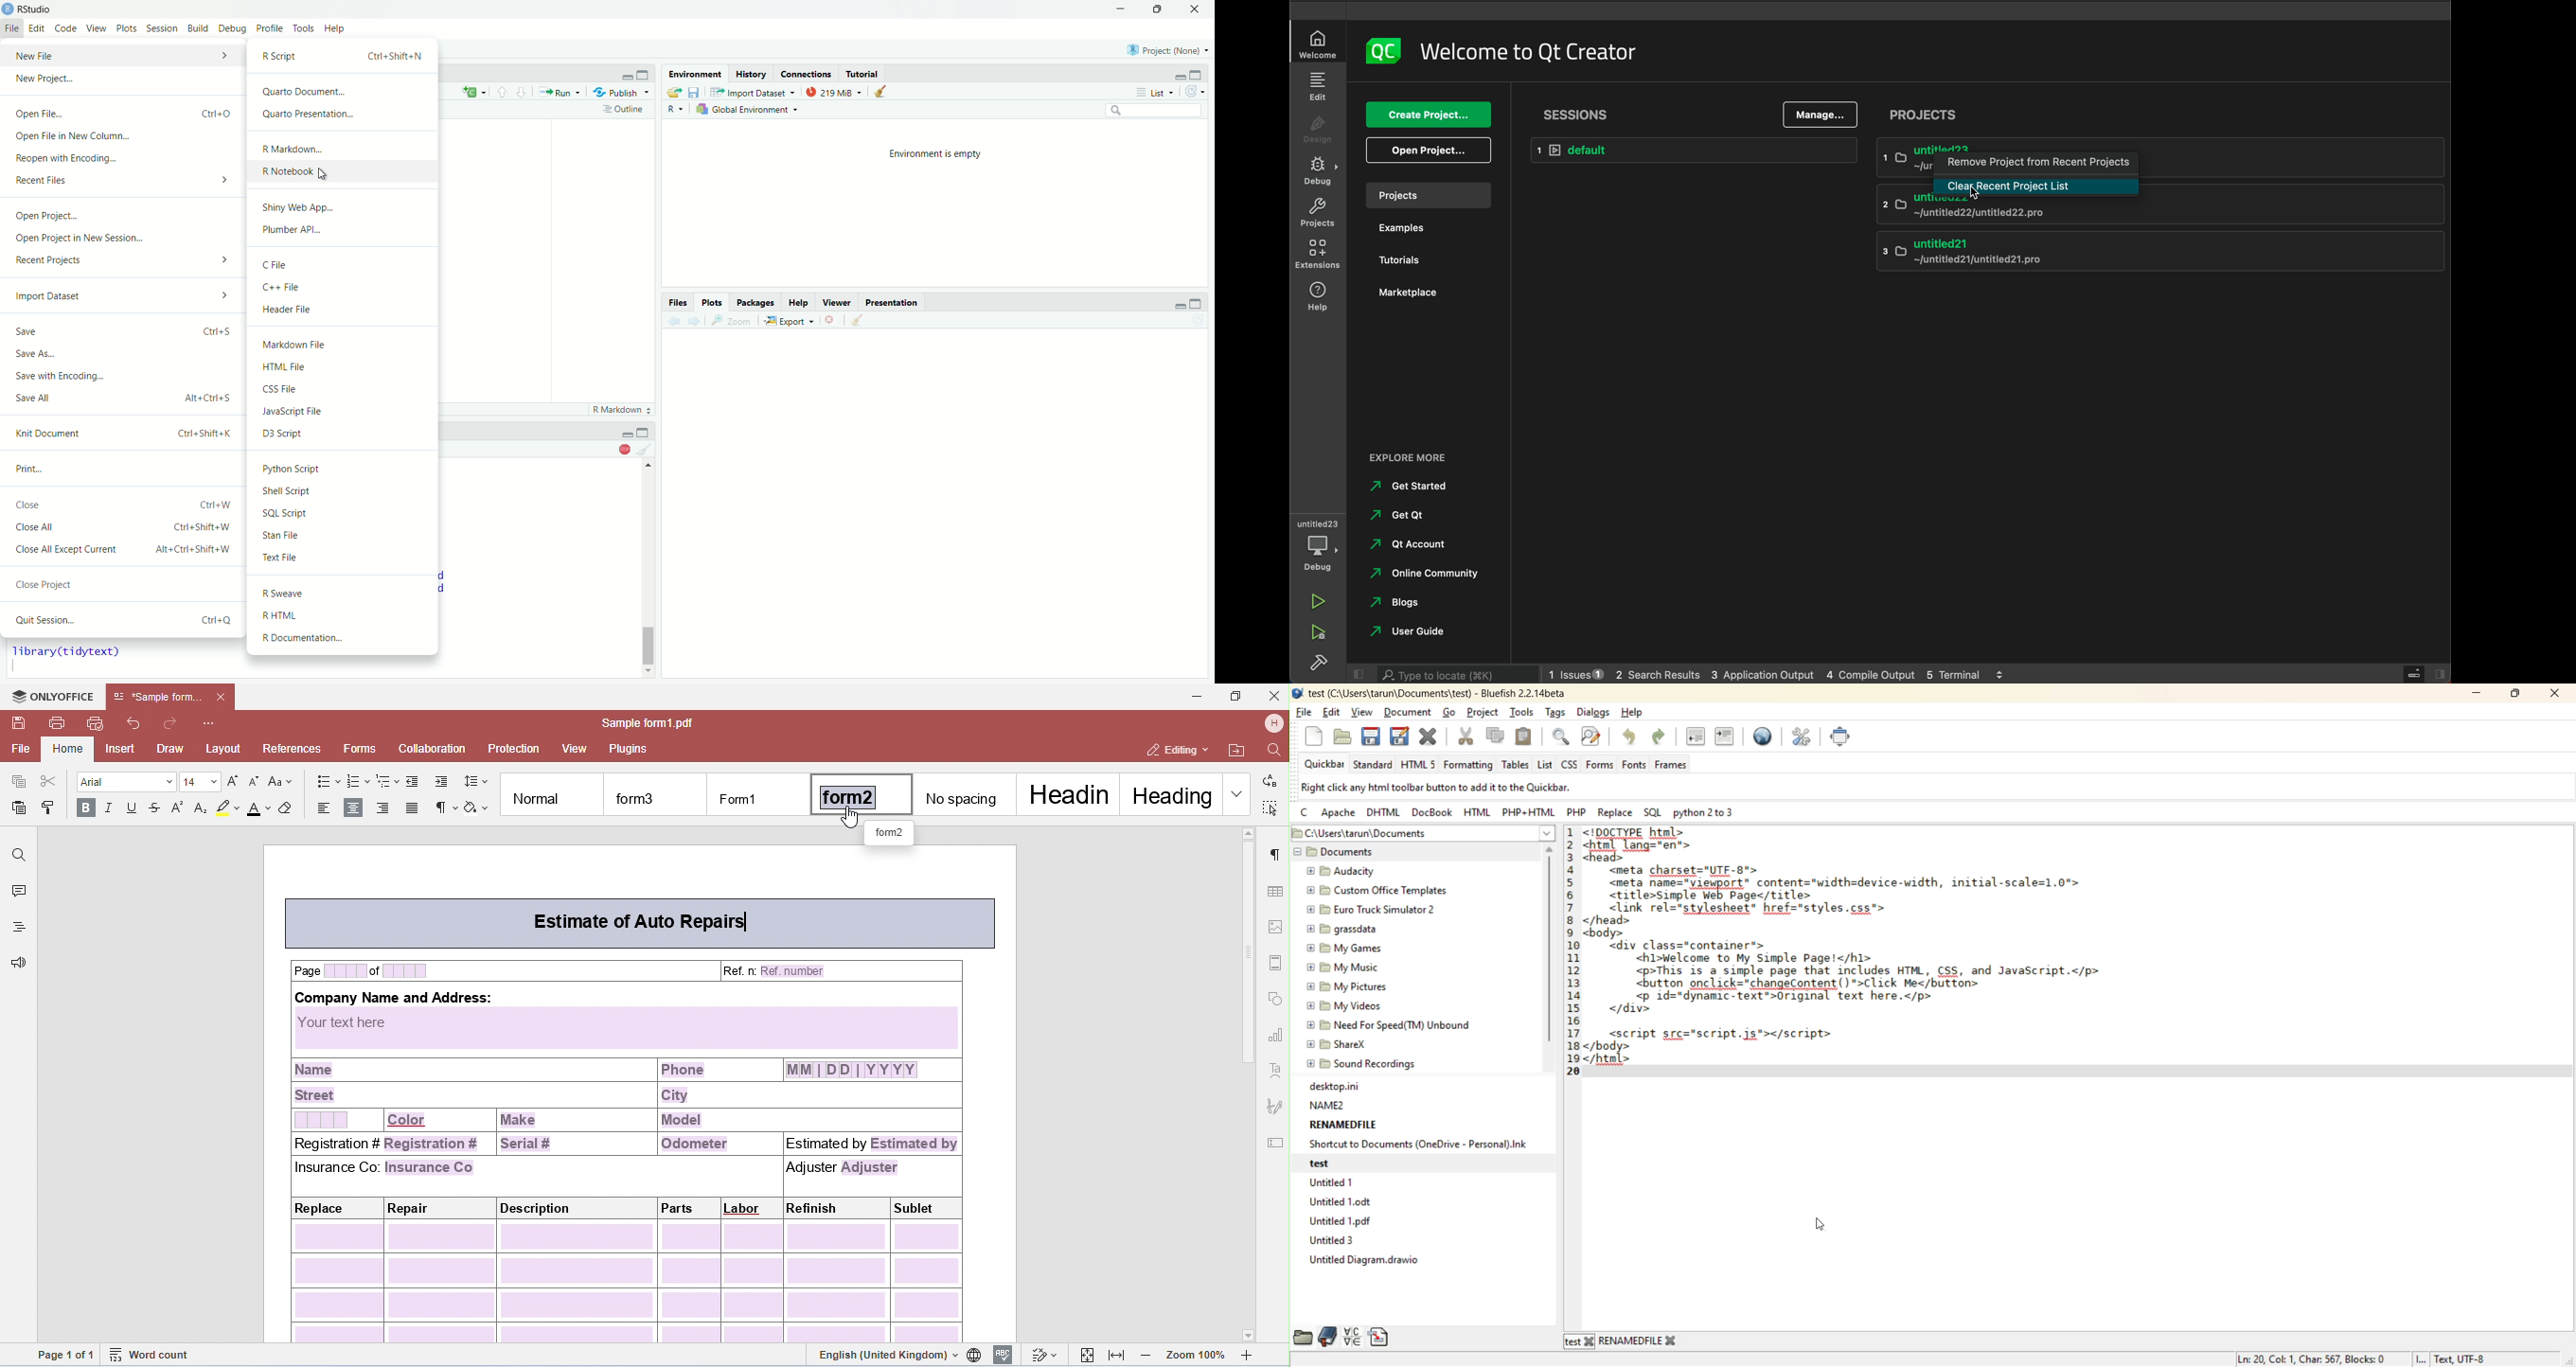 Image resolution: width=2576 pixels, height=1372 pixels. I want to click on Export as, so click(791, 322).